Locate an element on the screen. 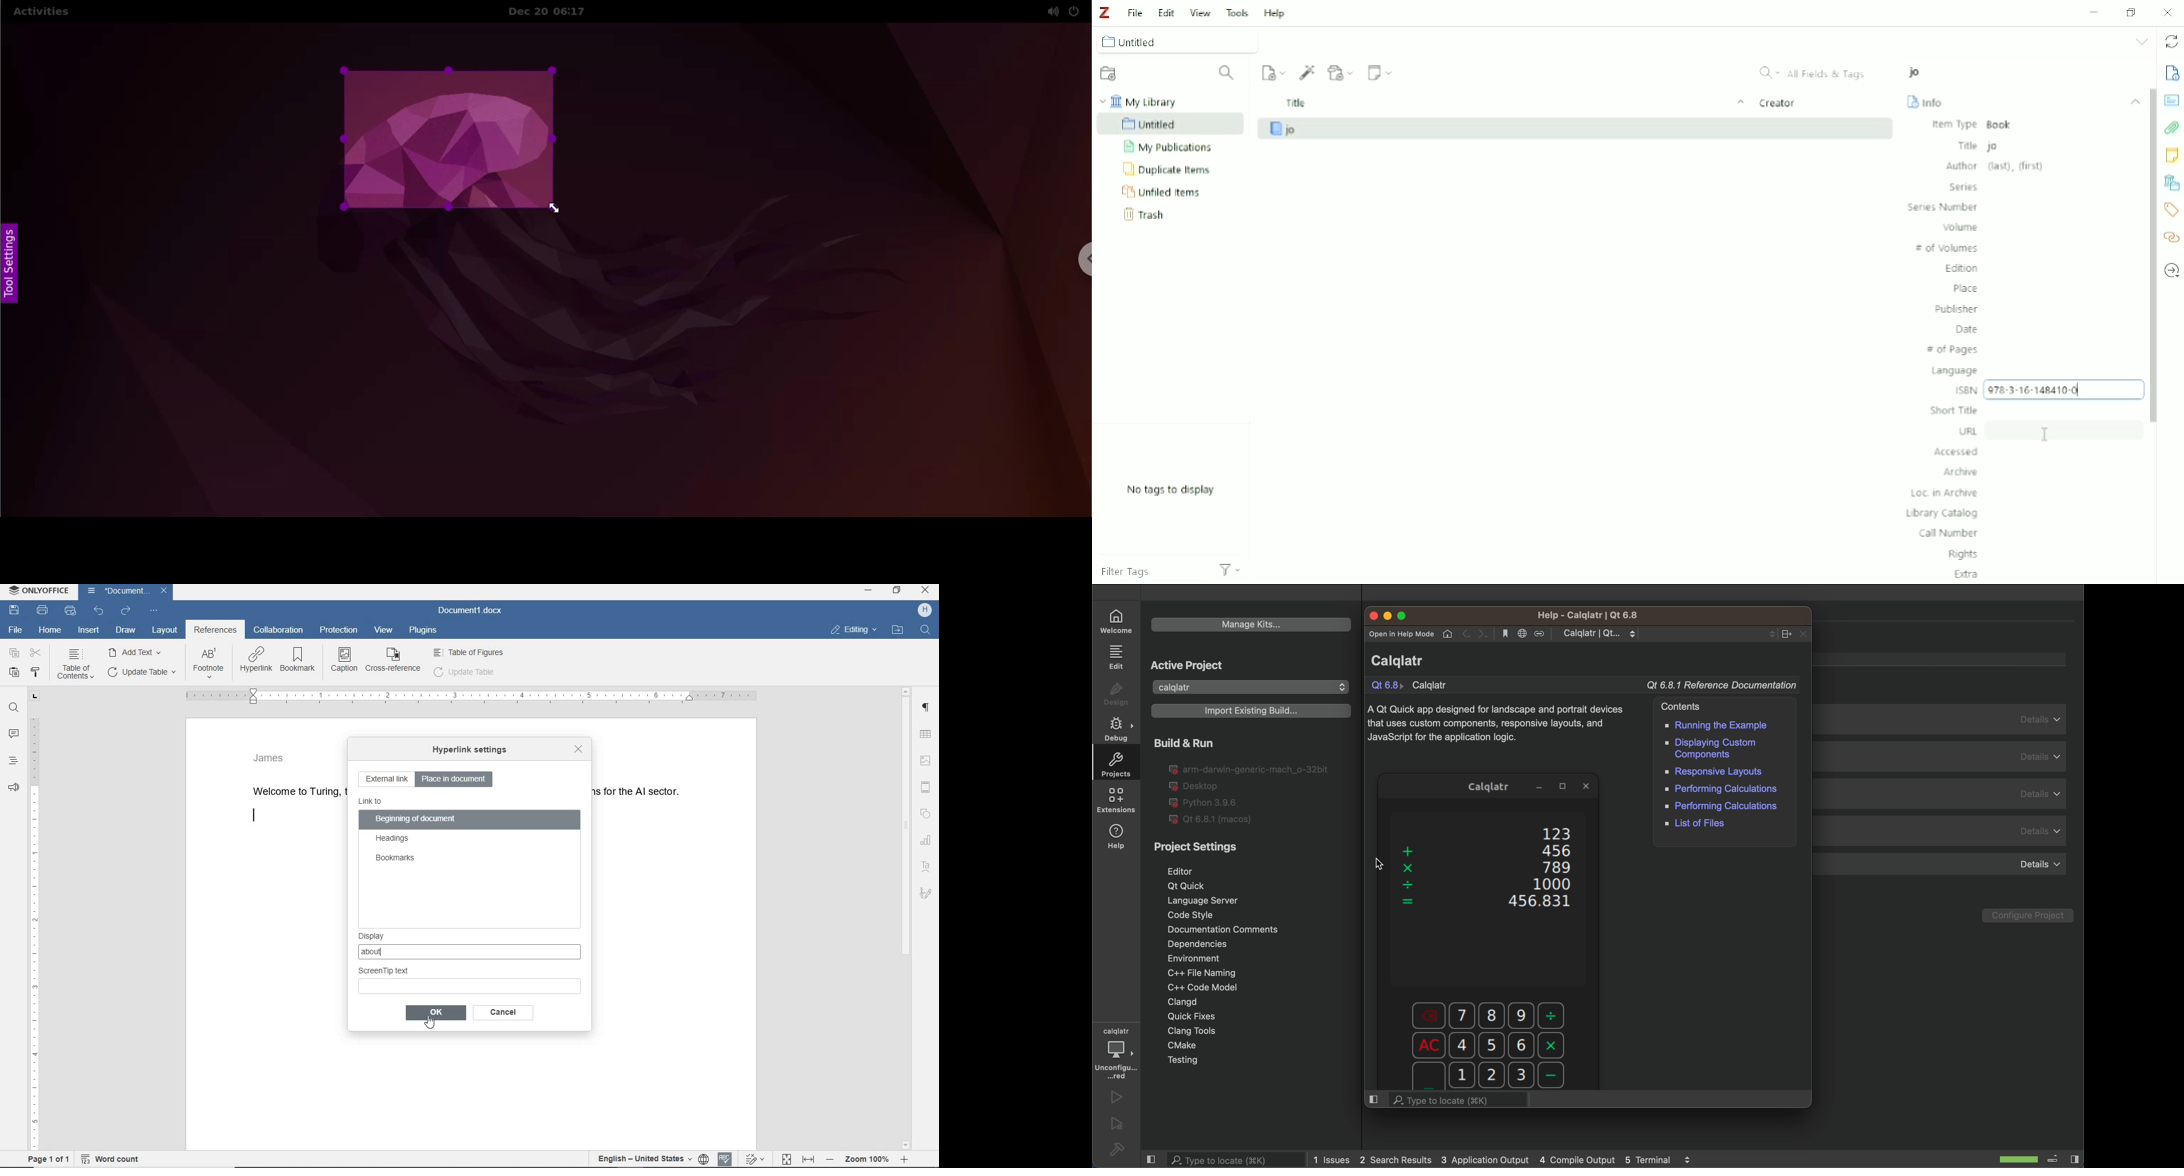 The height and width of the screenshot is (1176, 2184). Info is located at coordinates (2170, 74).